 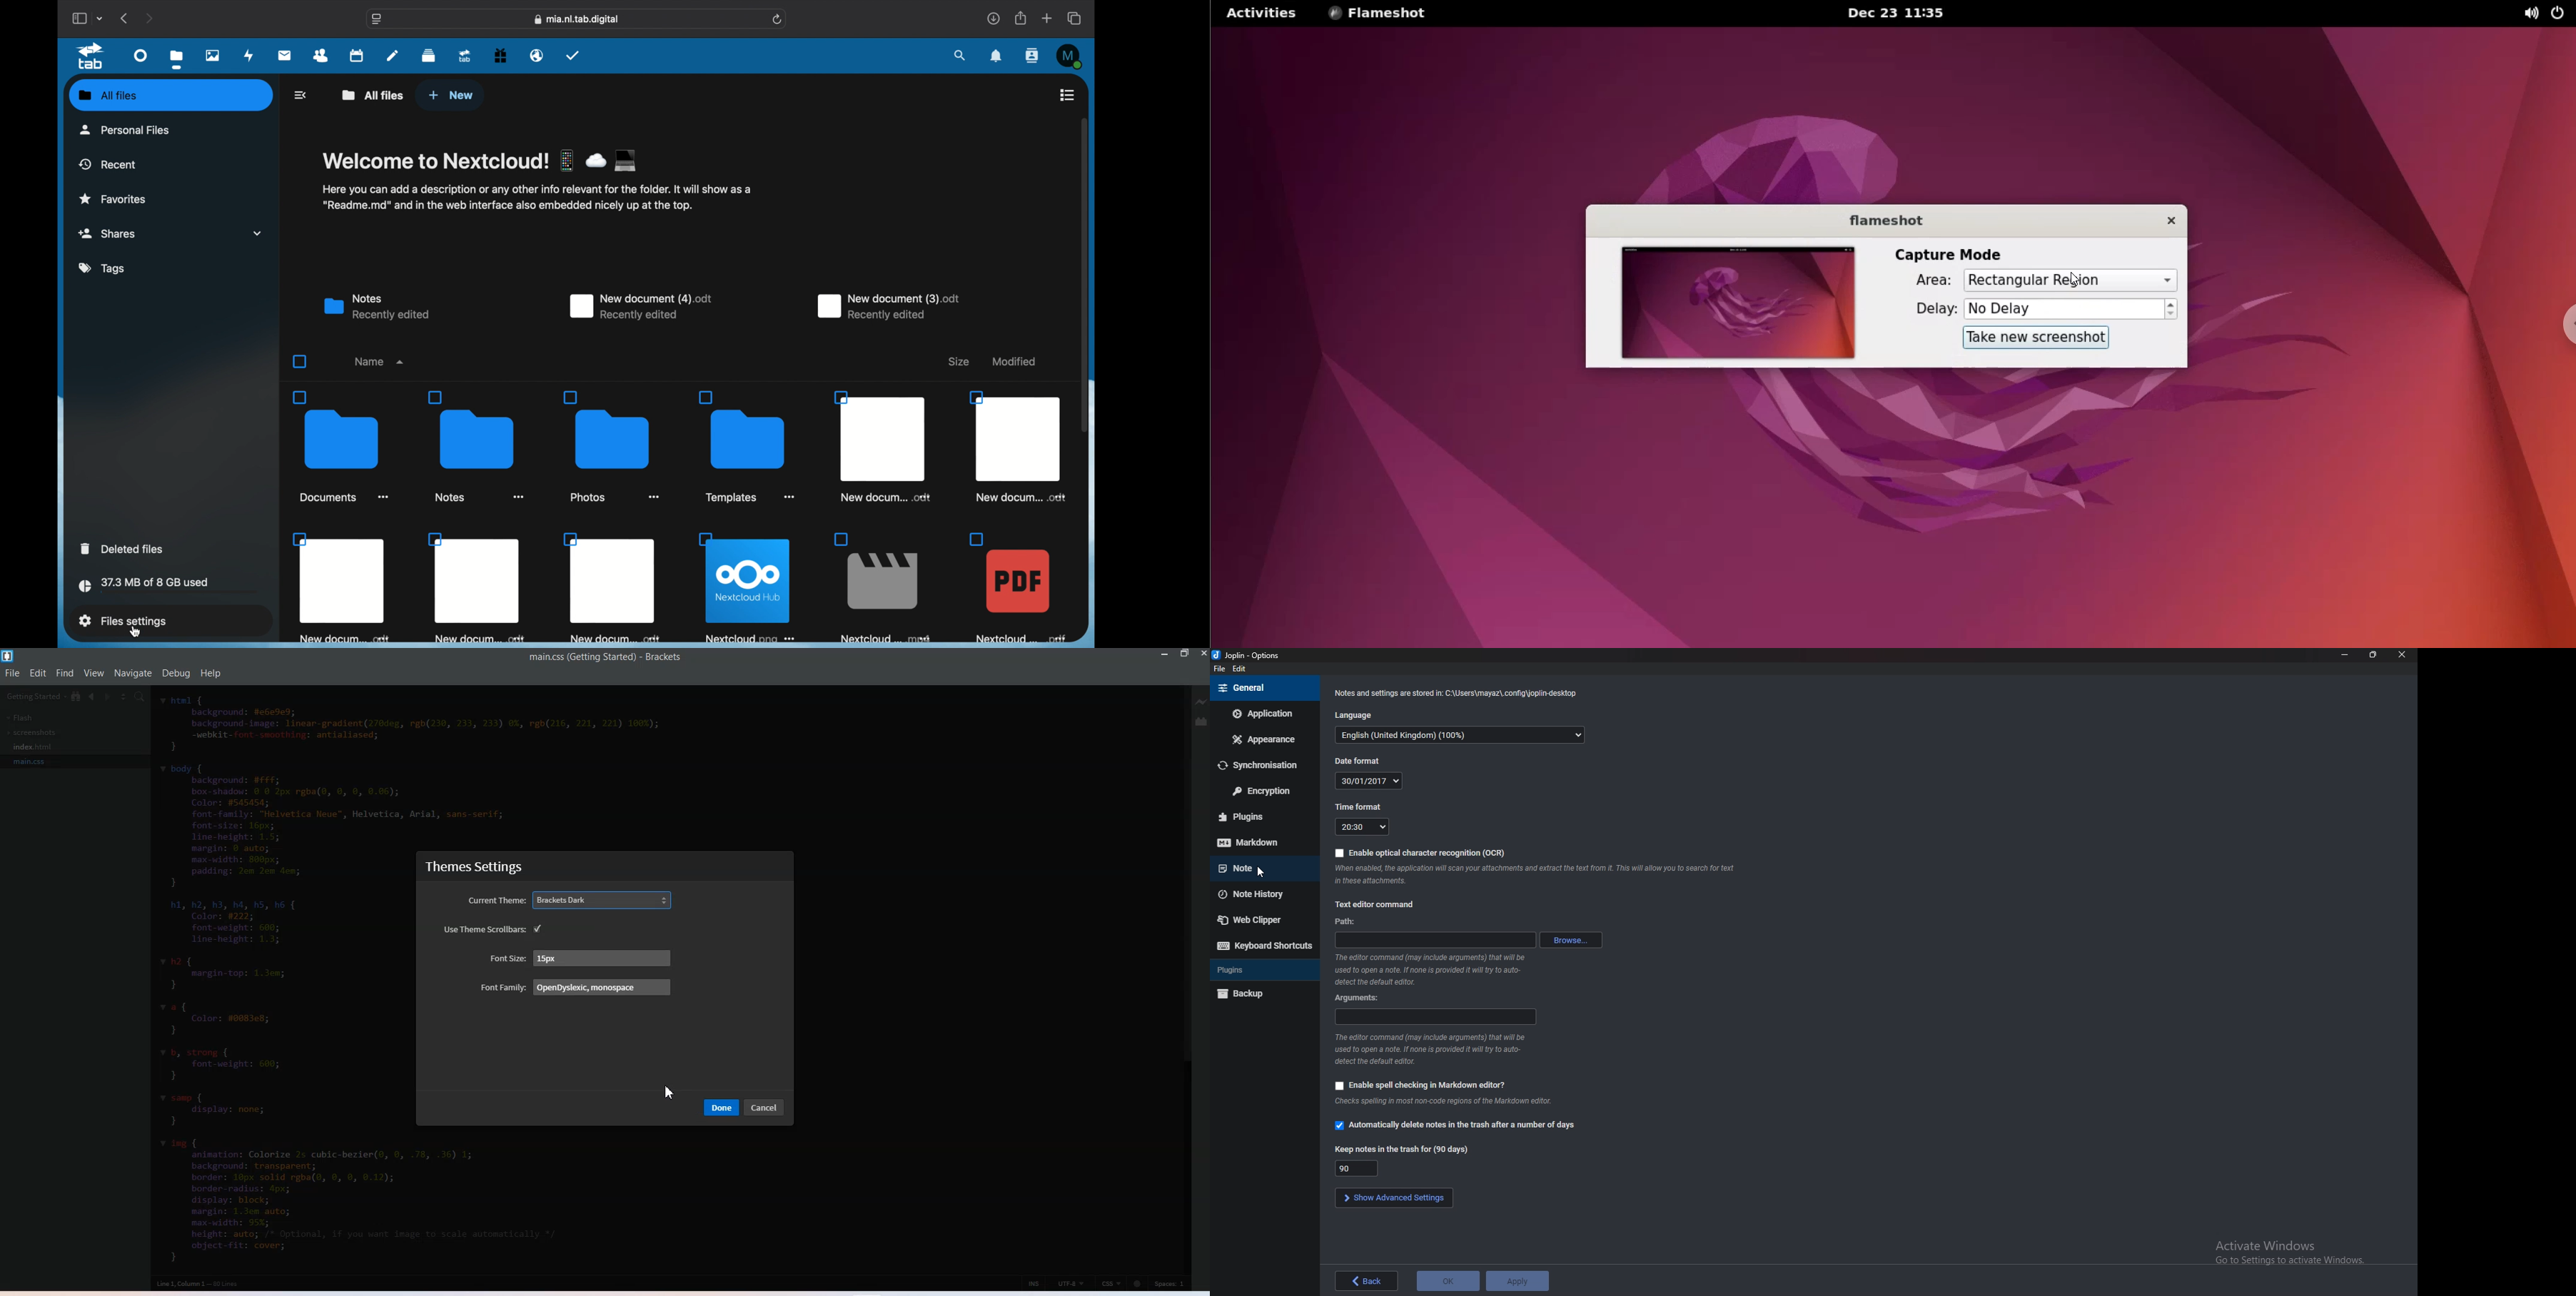 I want to click on website settings, so click(x=377, y=19).